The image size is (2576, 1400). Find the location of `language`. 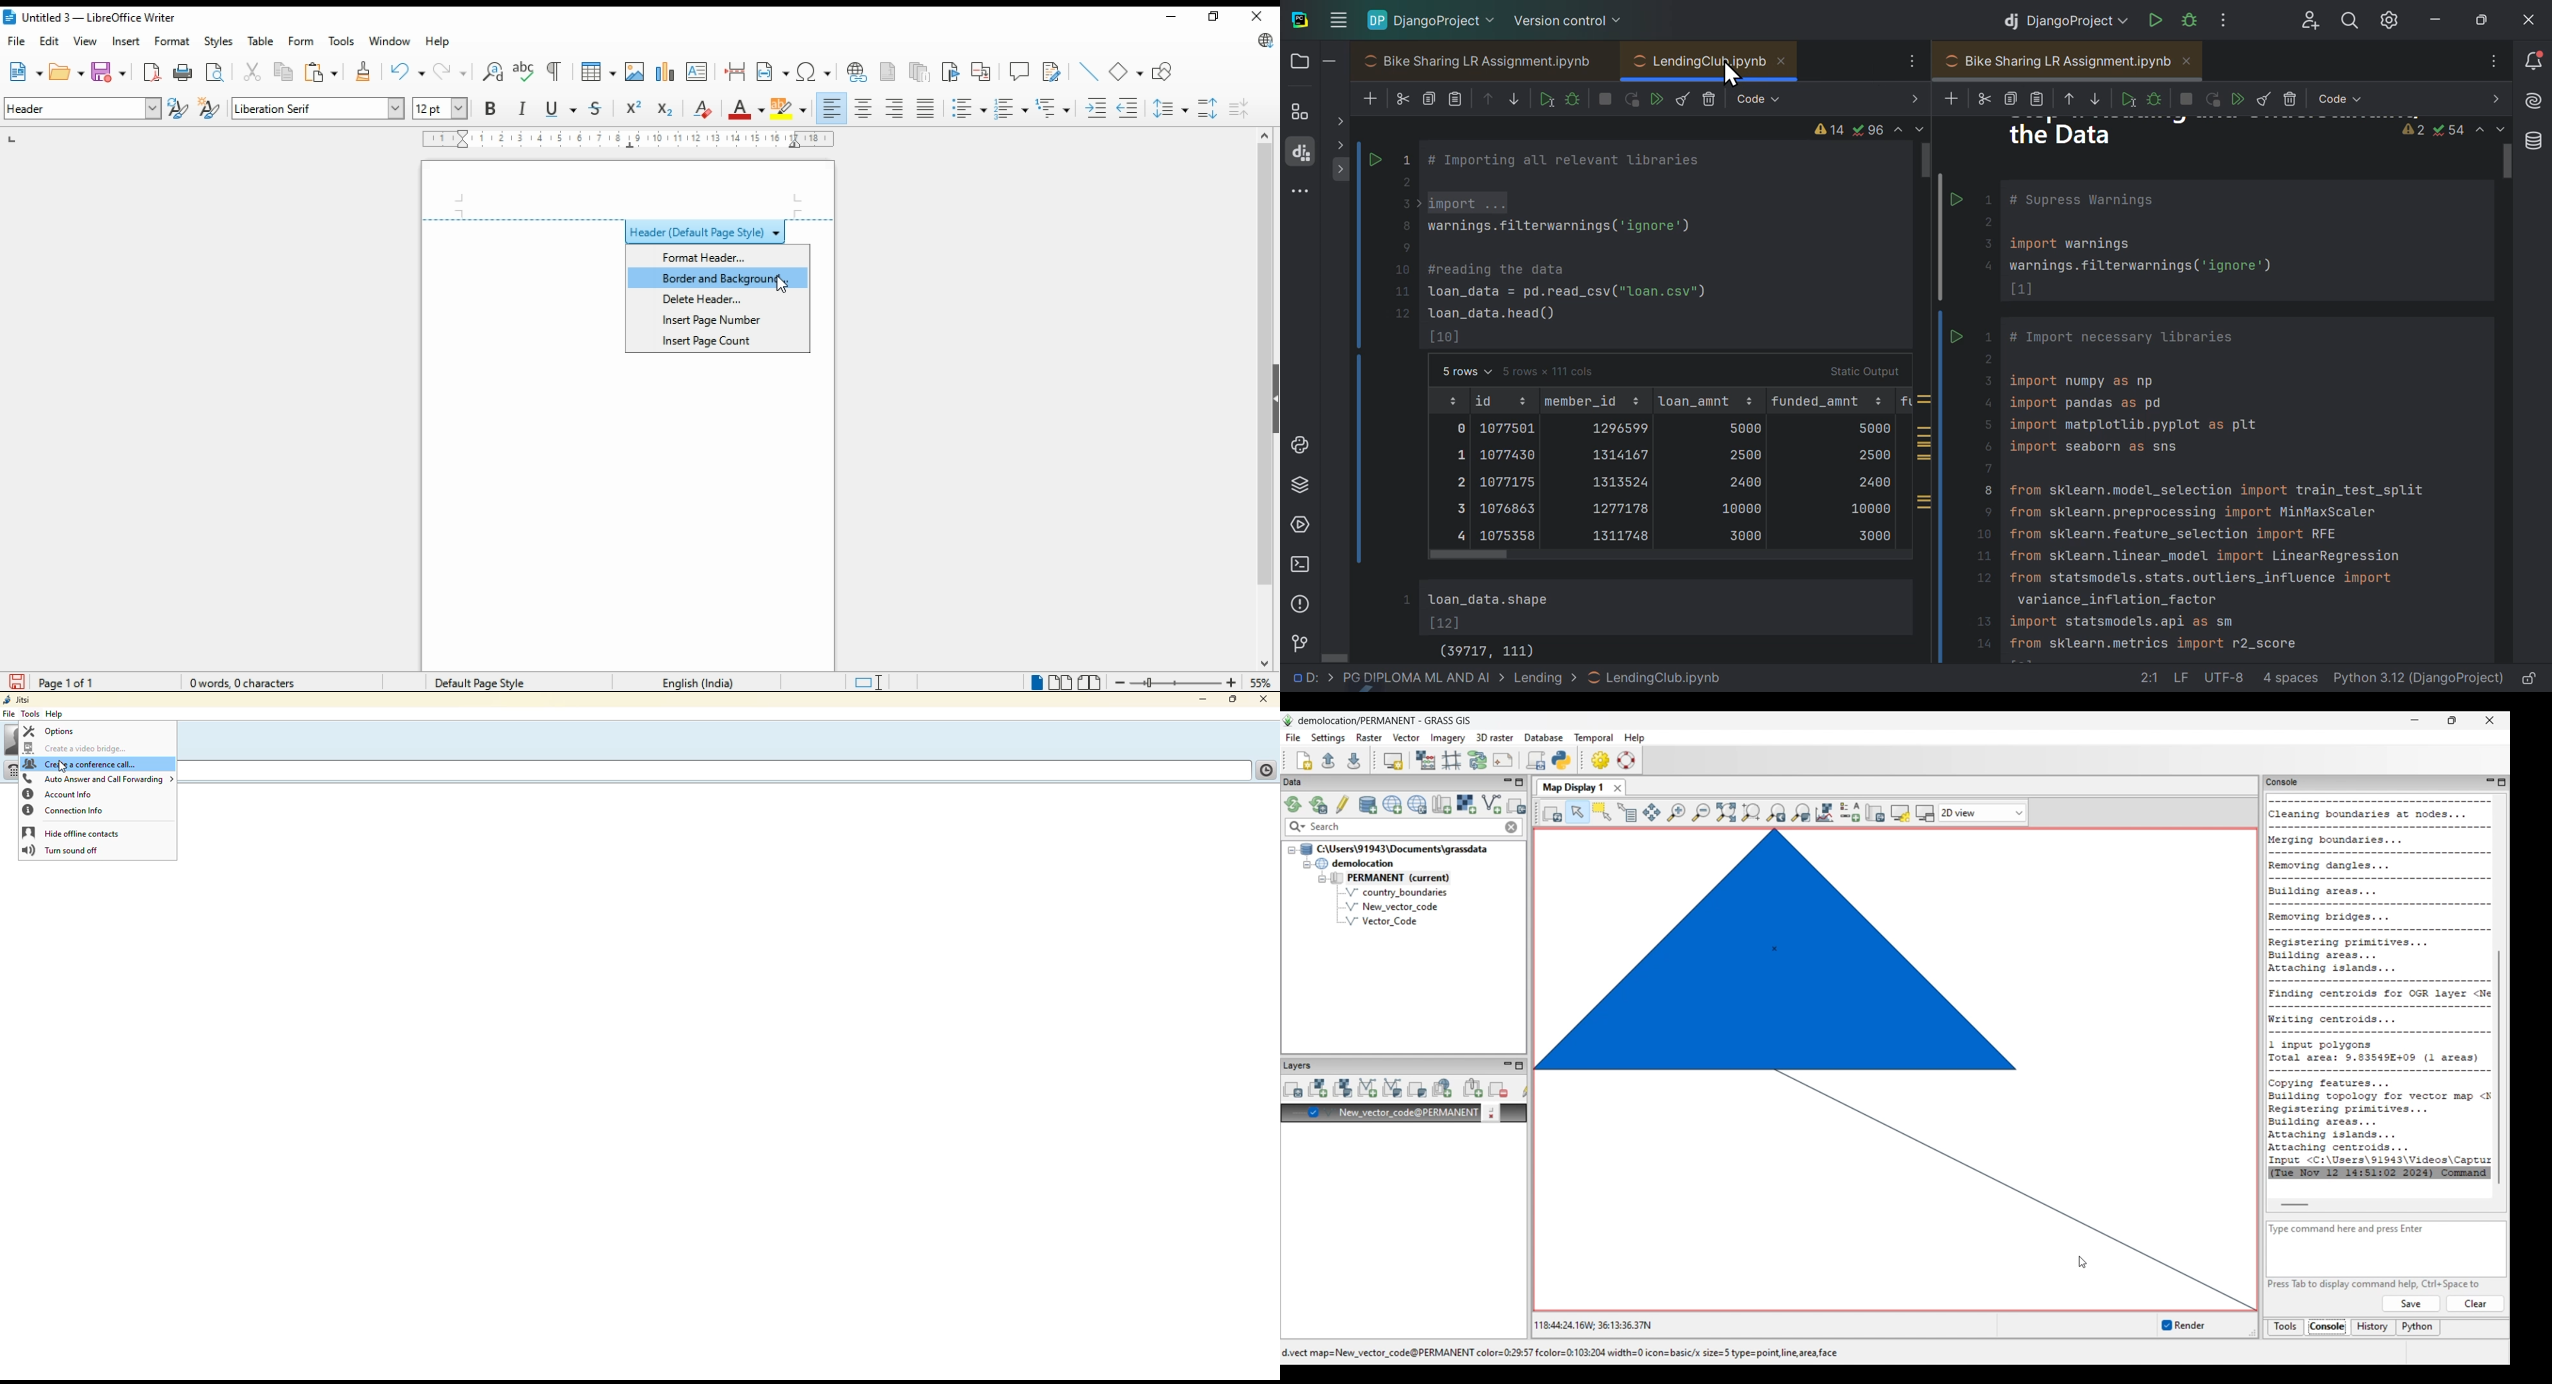

language is located at coordinates (696, 681).